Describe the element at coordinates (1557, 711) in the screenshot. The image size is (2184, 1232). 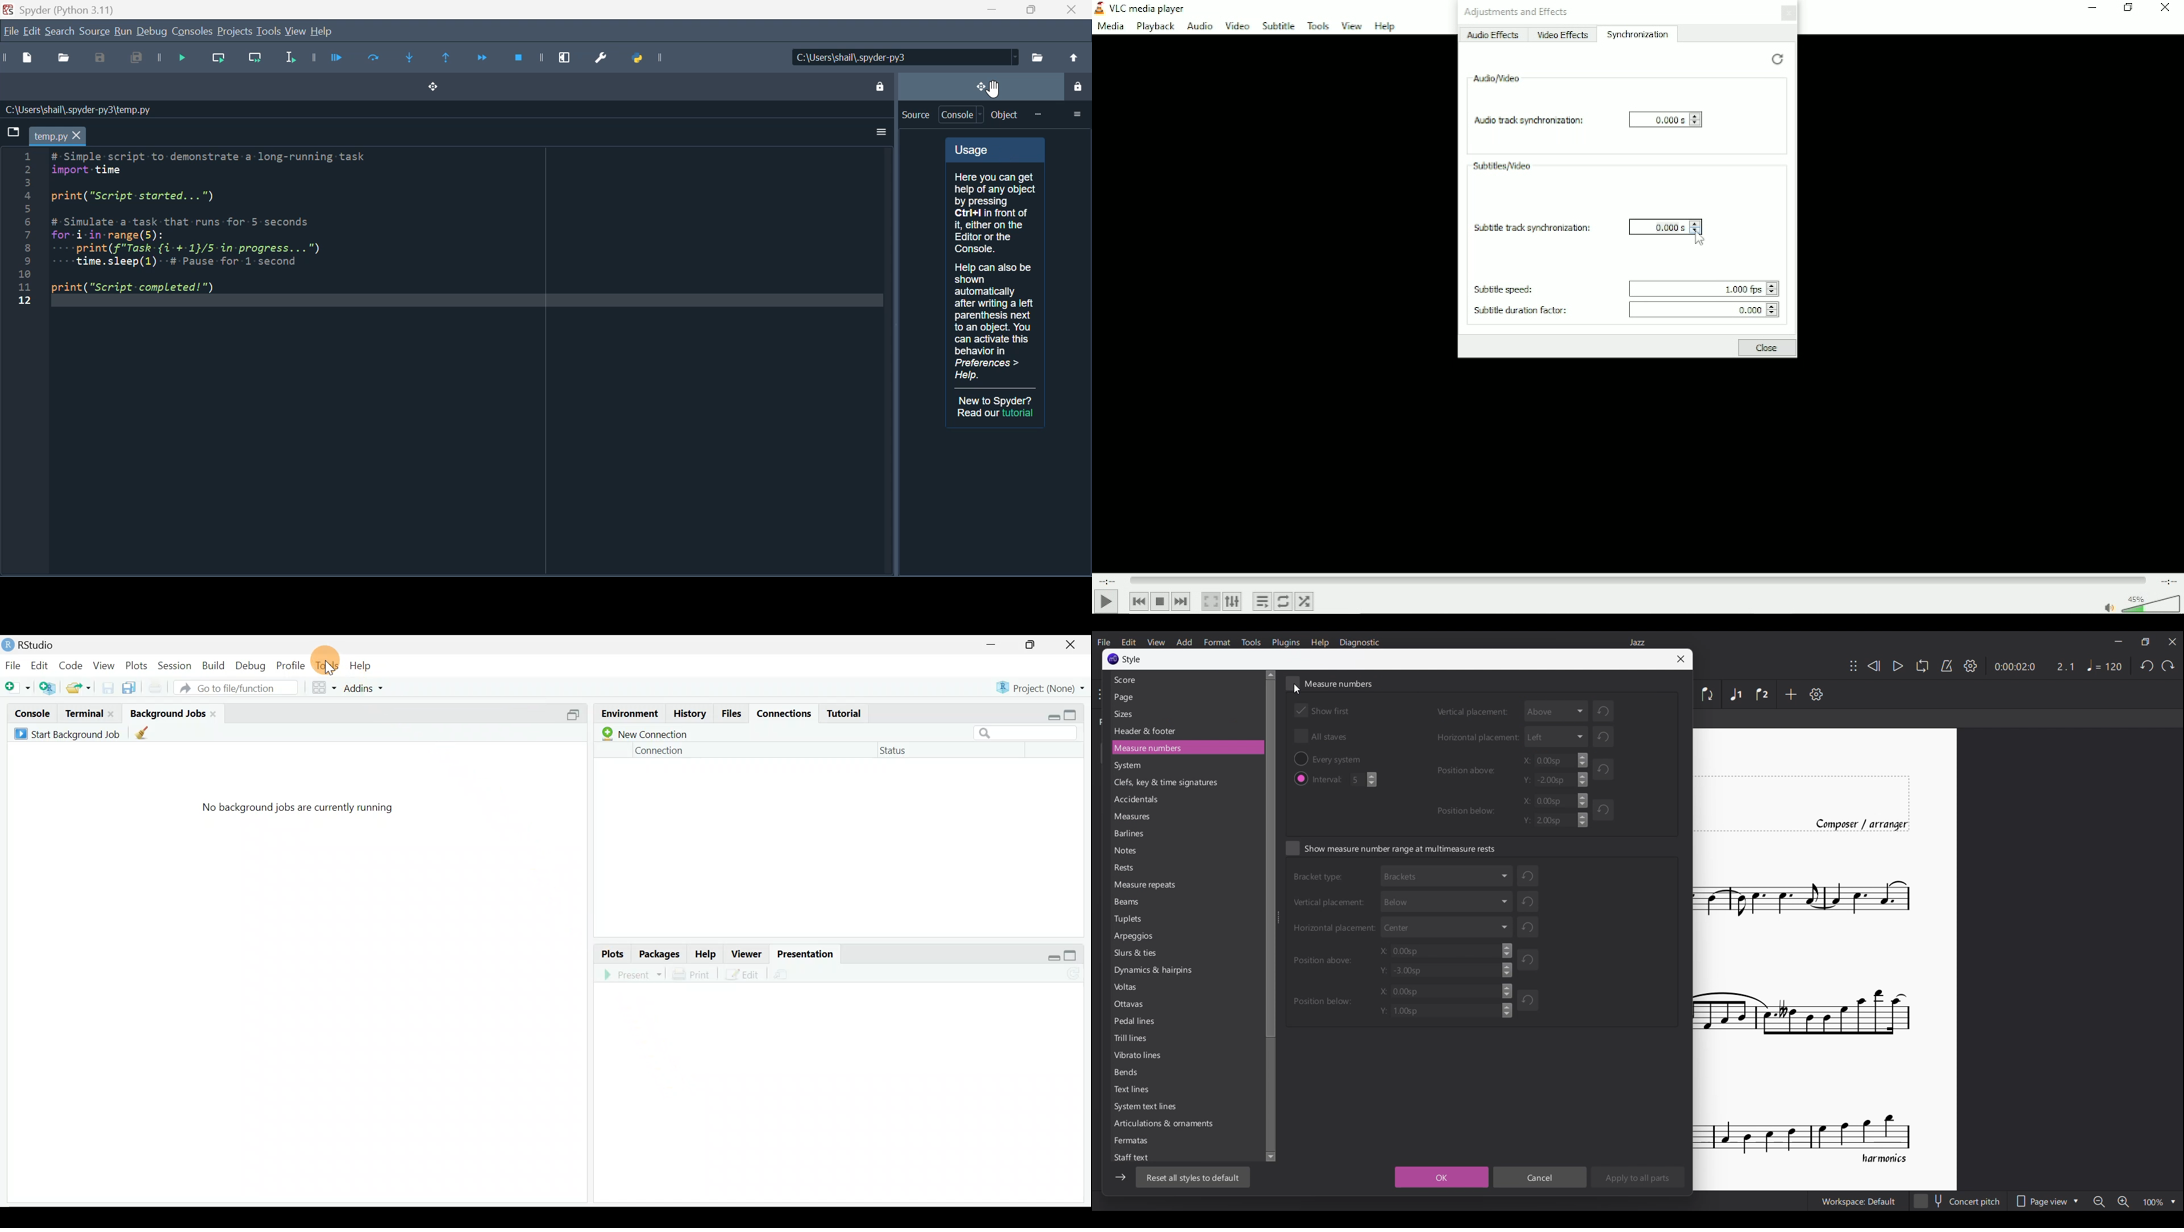
I see `List options for each` at that location.